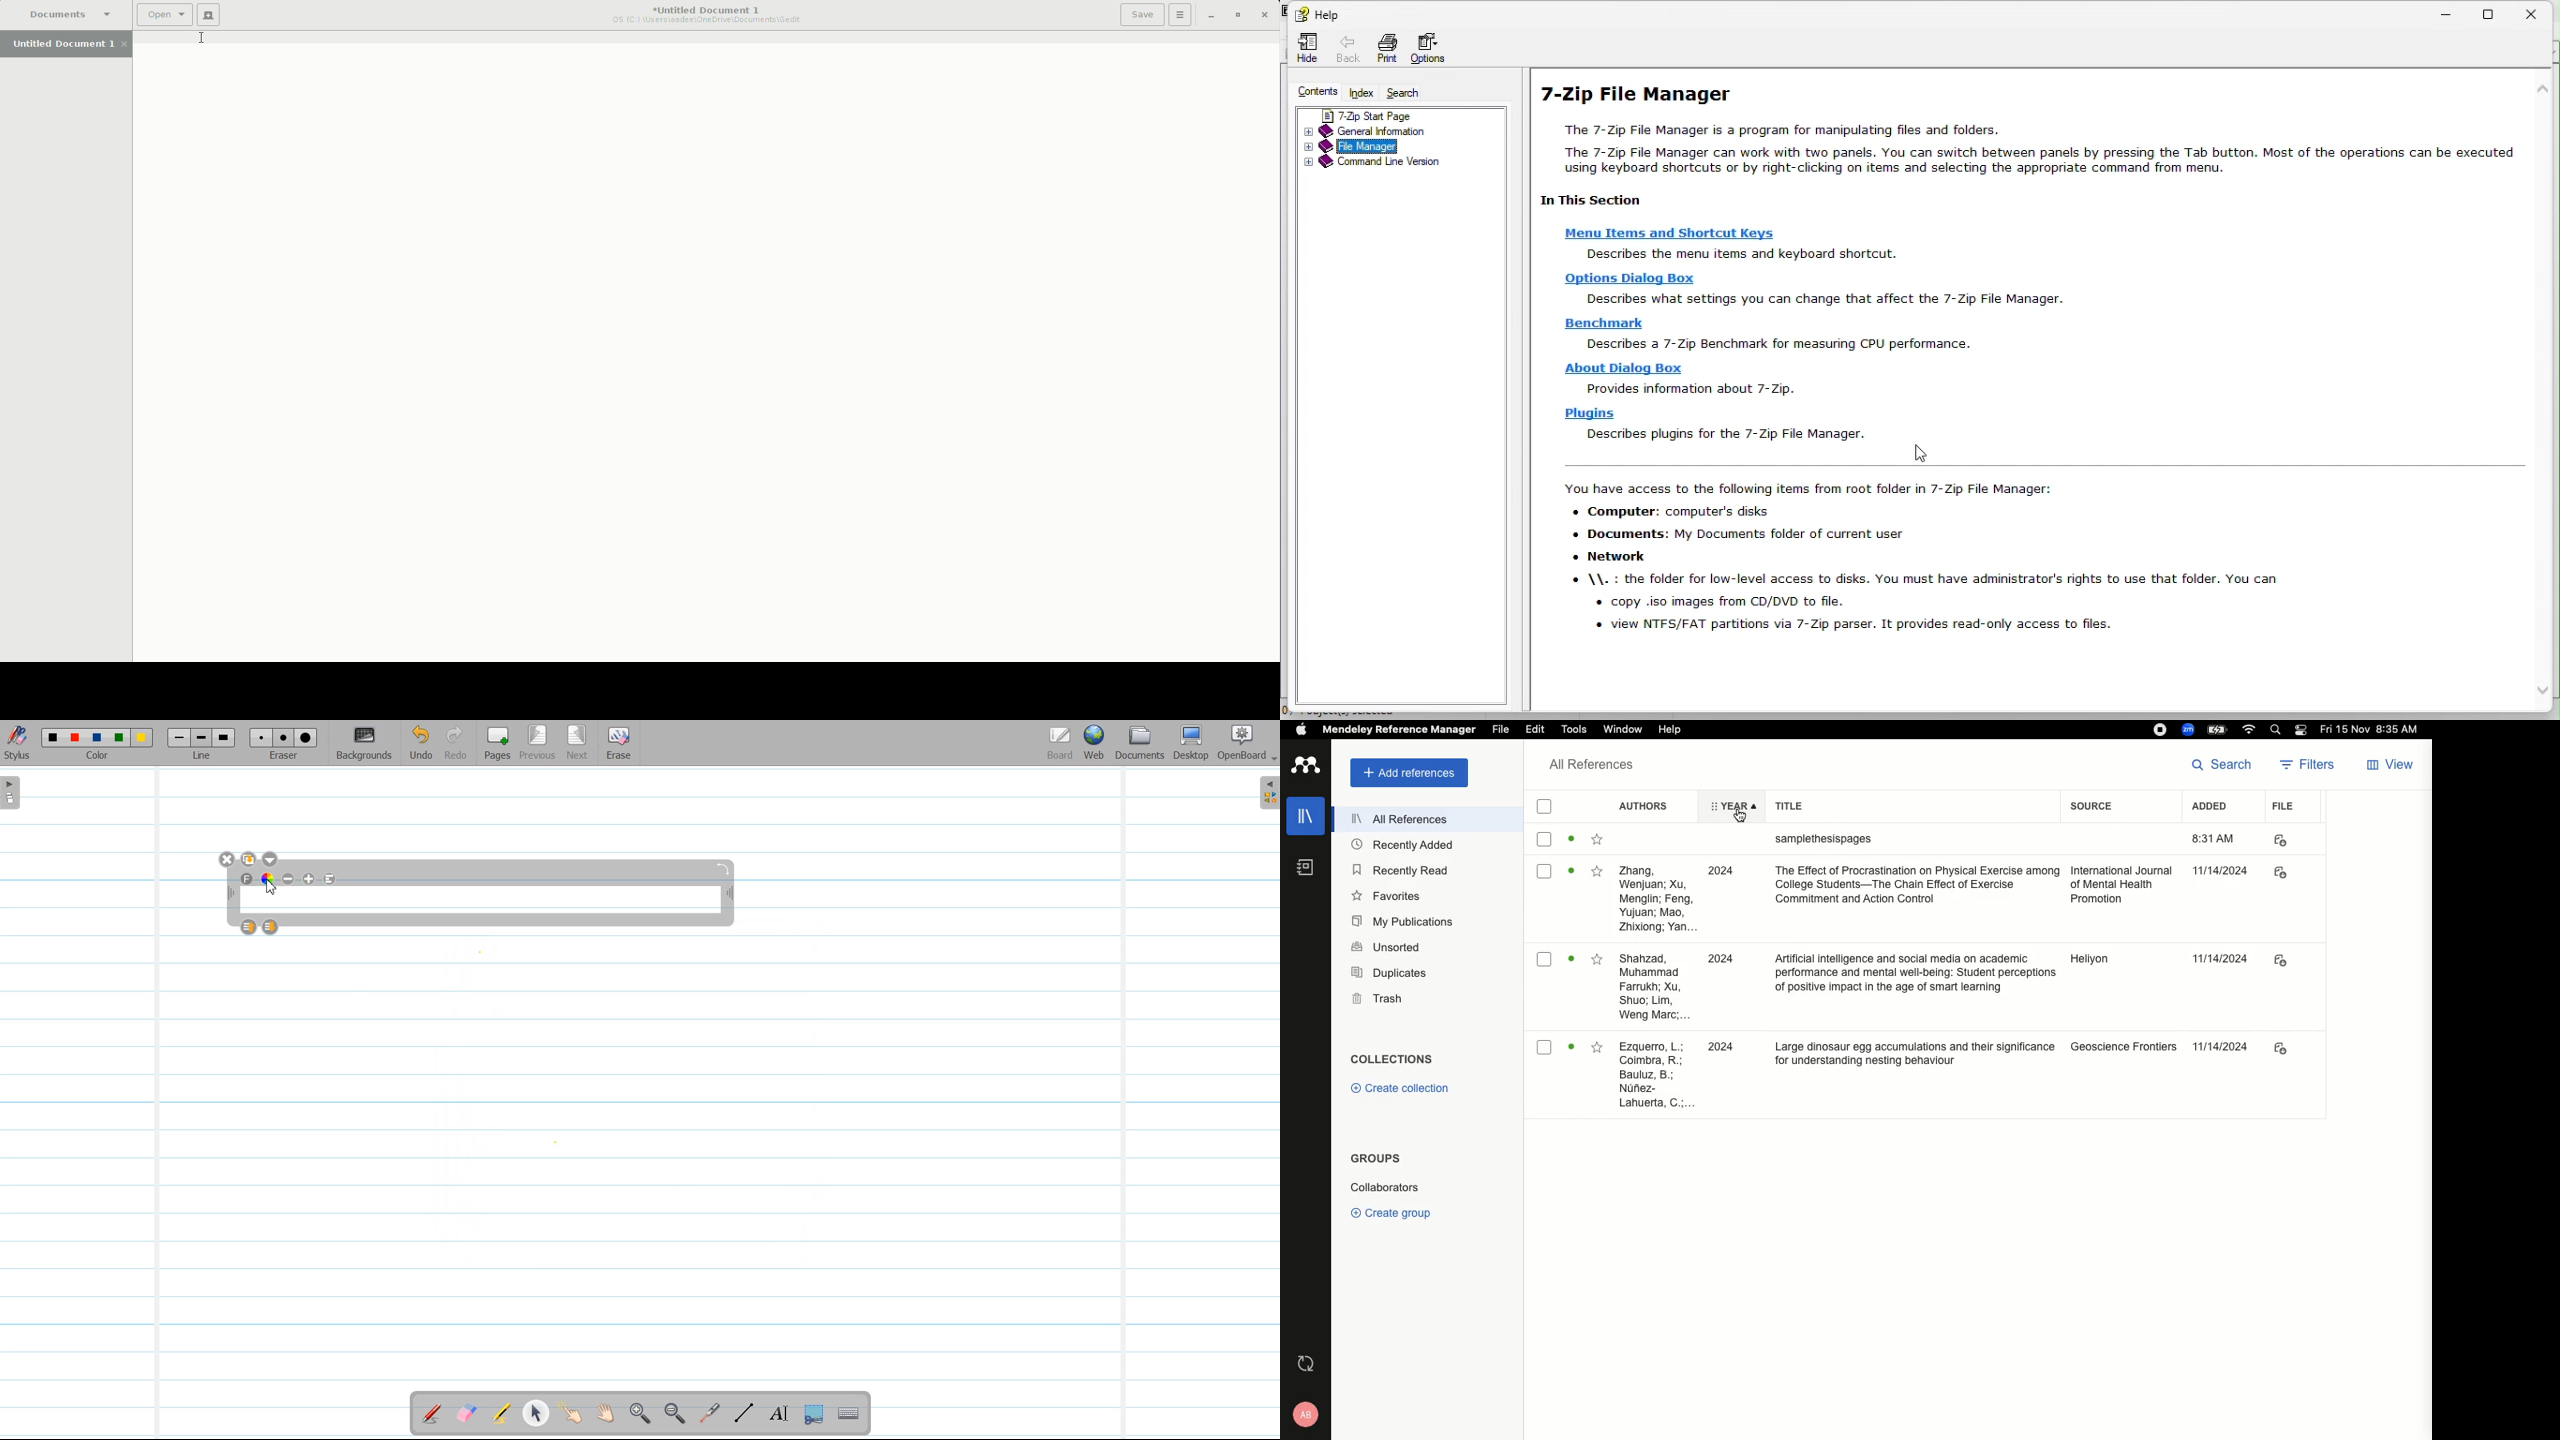  I want to click on File manager, so click(1394, 145).